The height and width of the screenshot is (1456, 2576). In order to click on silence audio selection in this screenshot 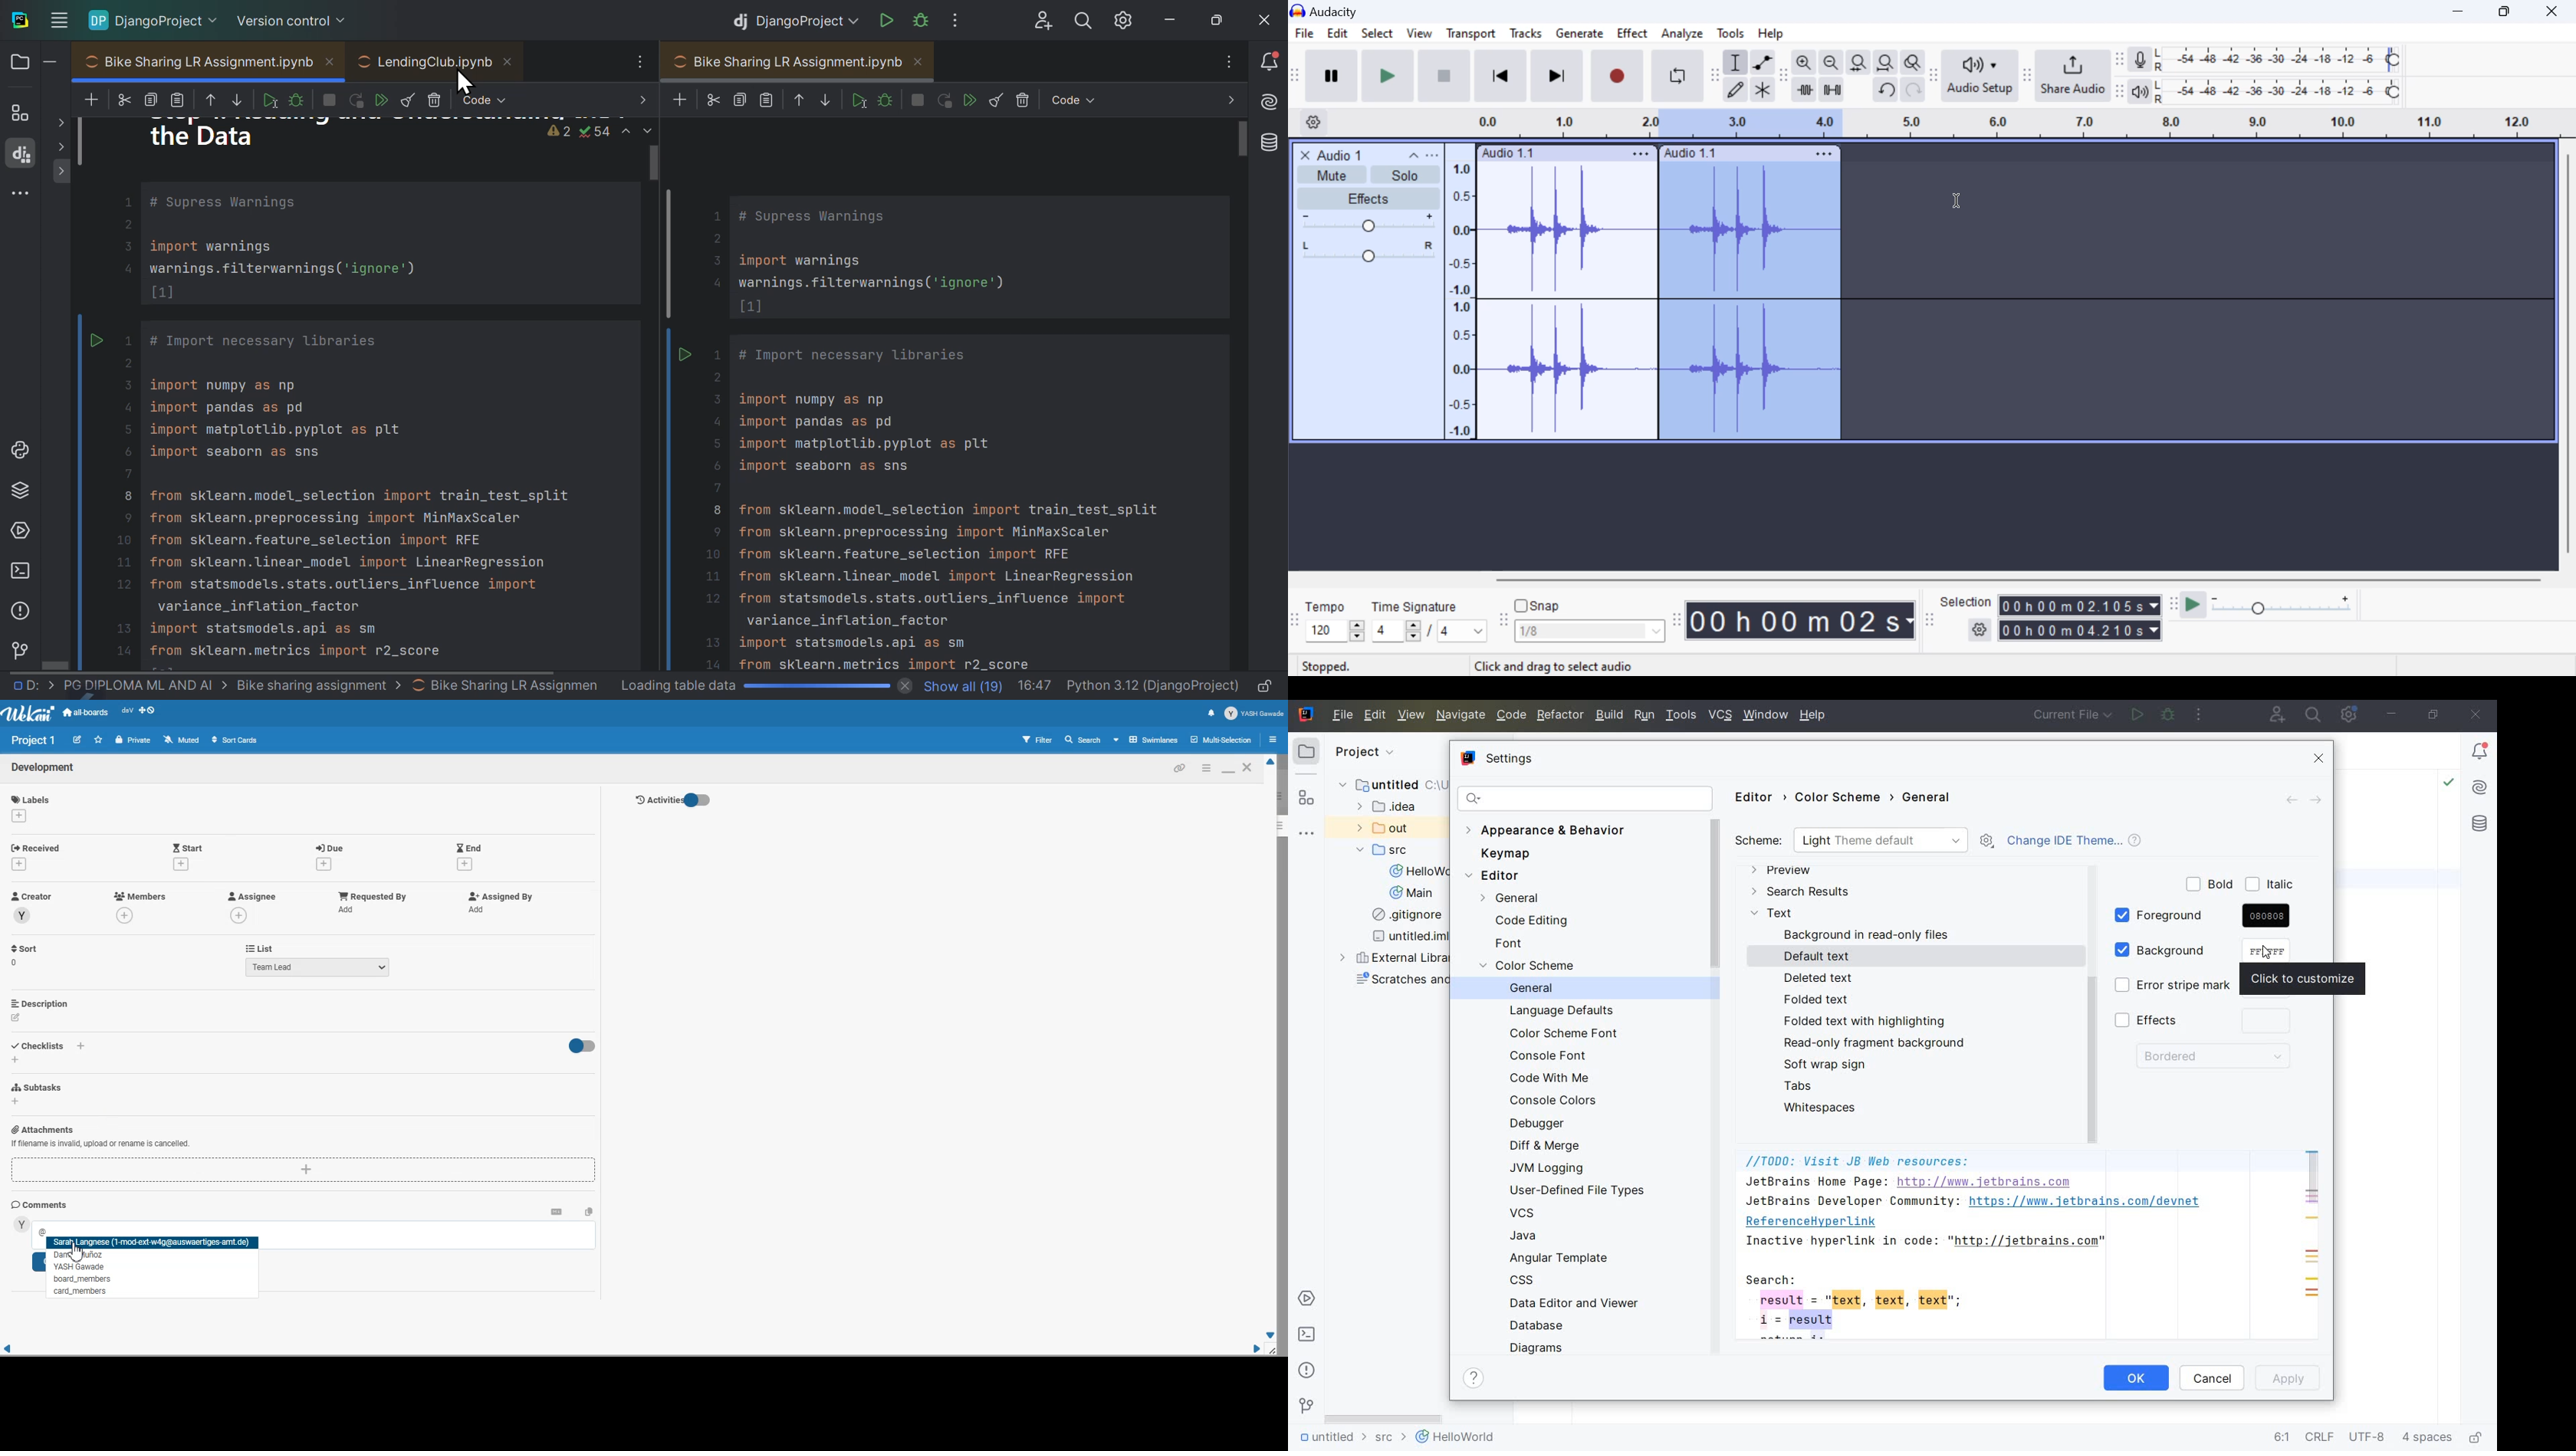, I will do `click(1832, 91)`.